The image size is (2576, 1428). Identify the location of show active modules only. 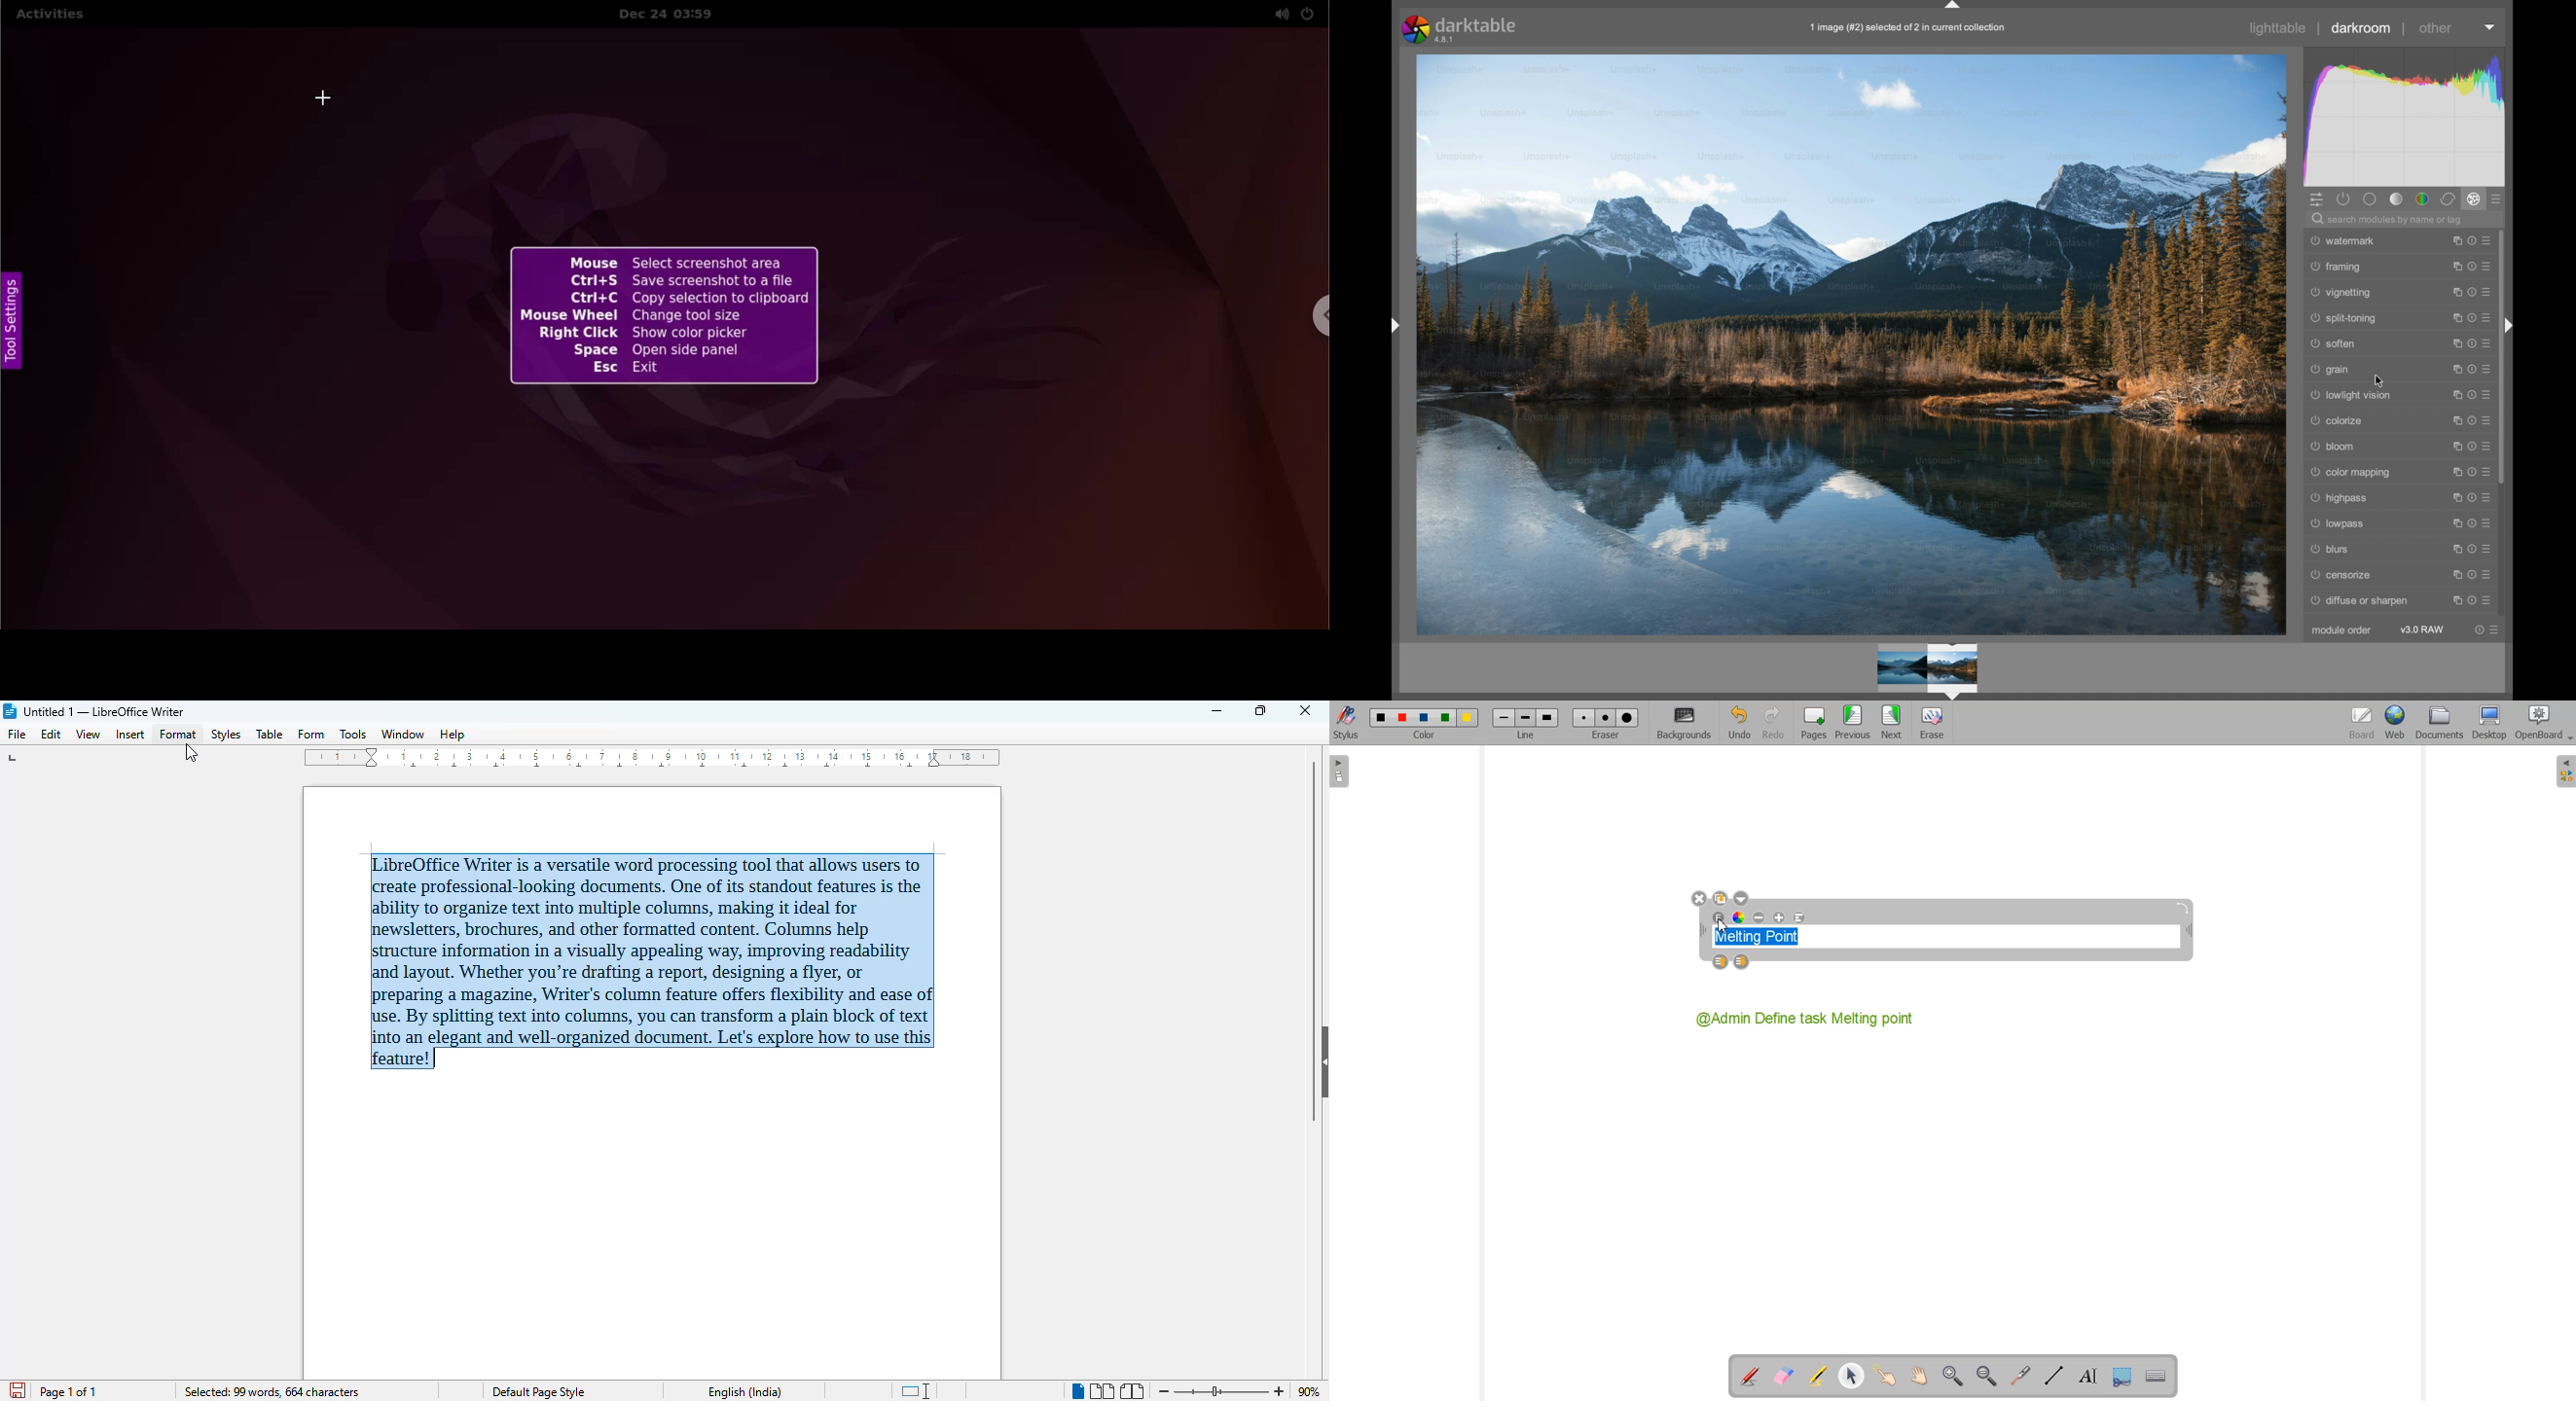
(2343, 200).